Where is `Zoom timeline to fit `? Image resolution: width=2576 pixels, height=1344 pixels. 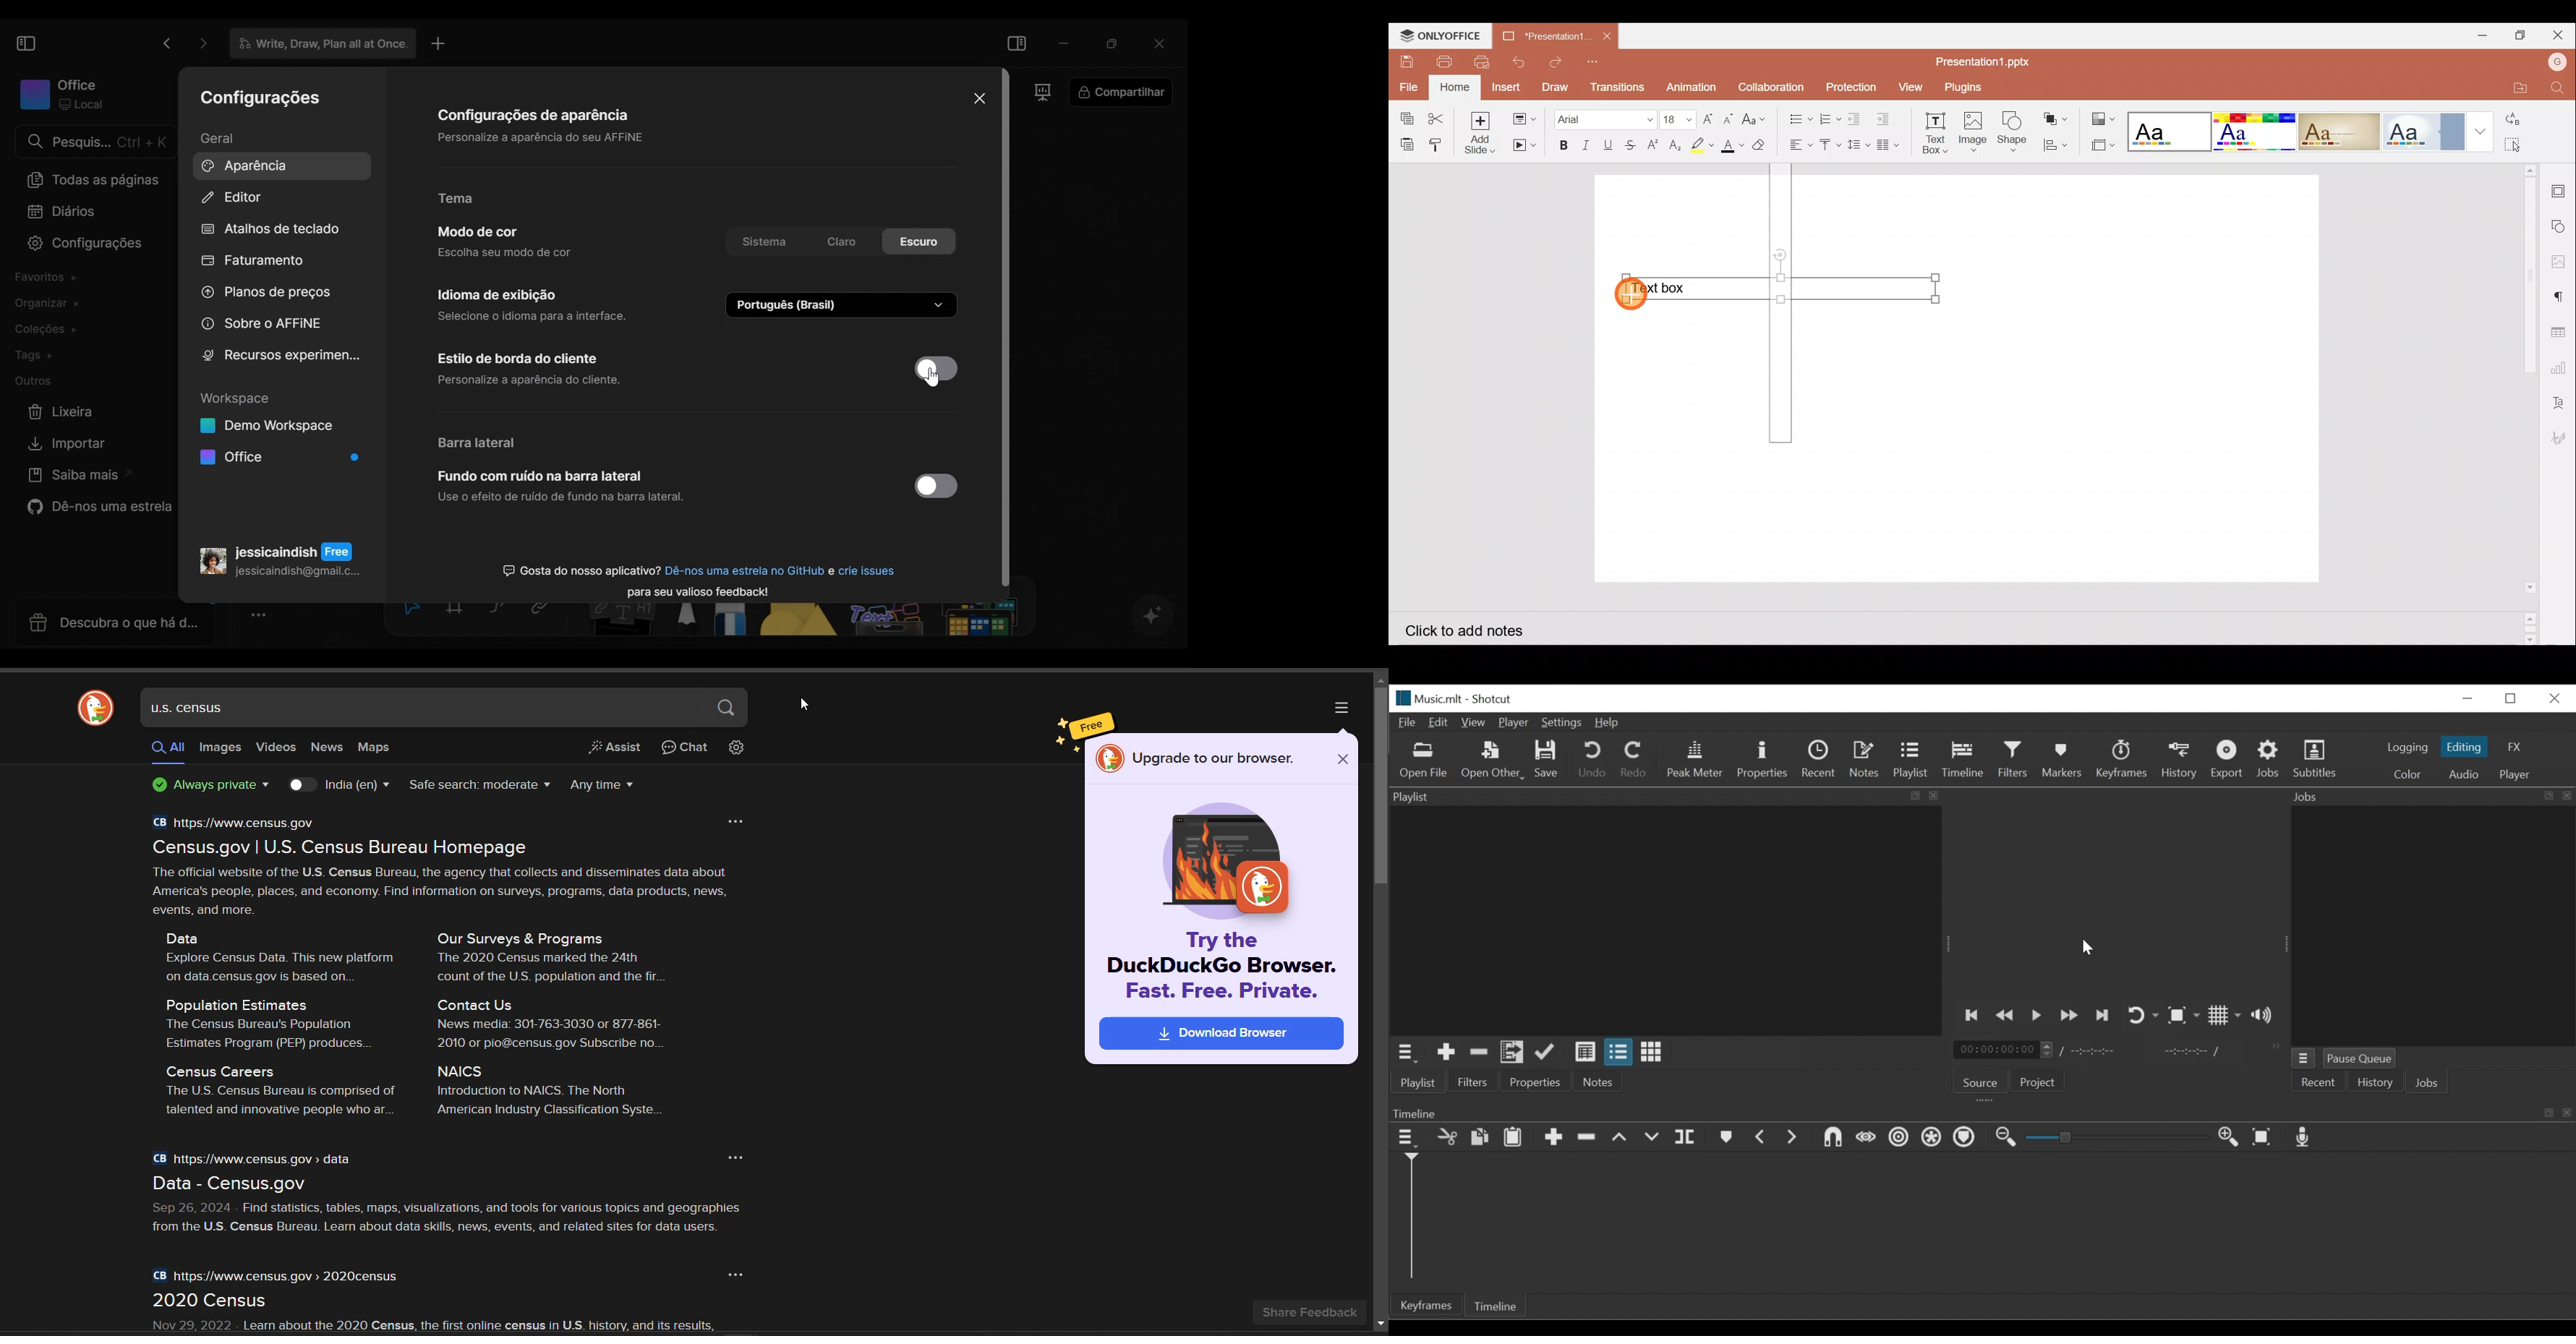
Zoom timeline to fit  is located at coordinates (2264, 1136).